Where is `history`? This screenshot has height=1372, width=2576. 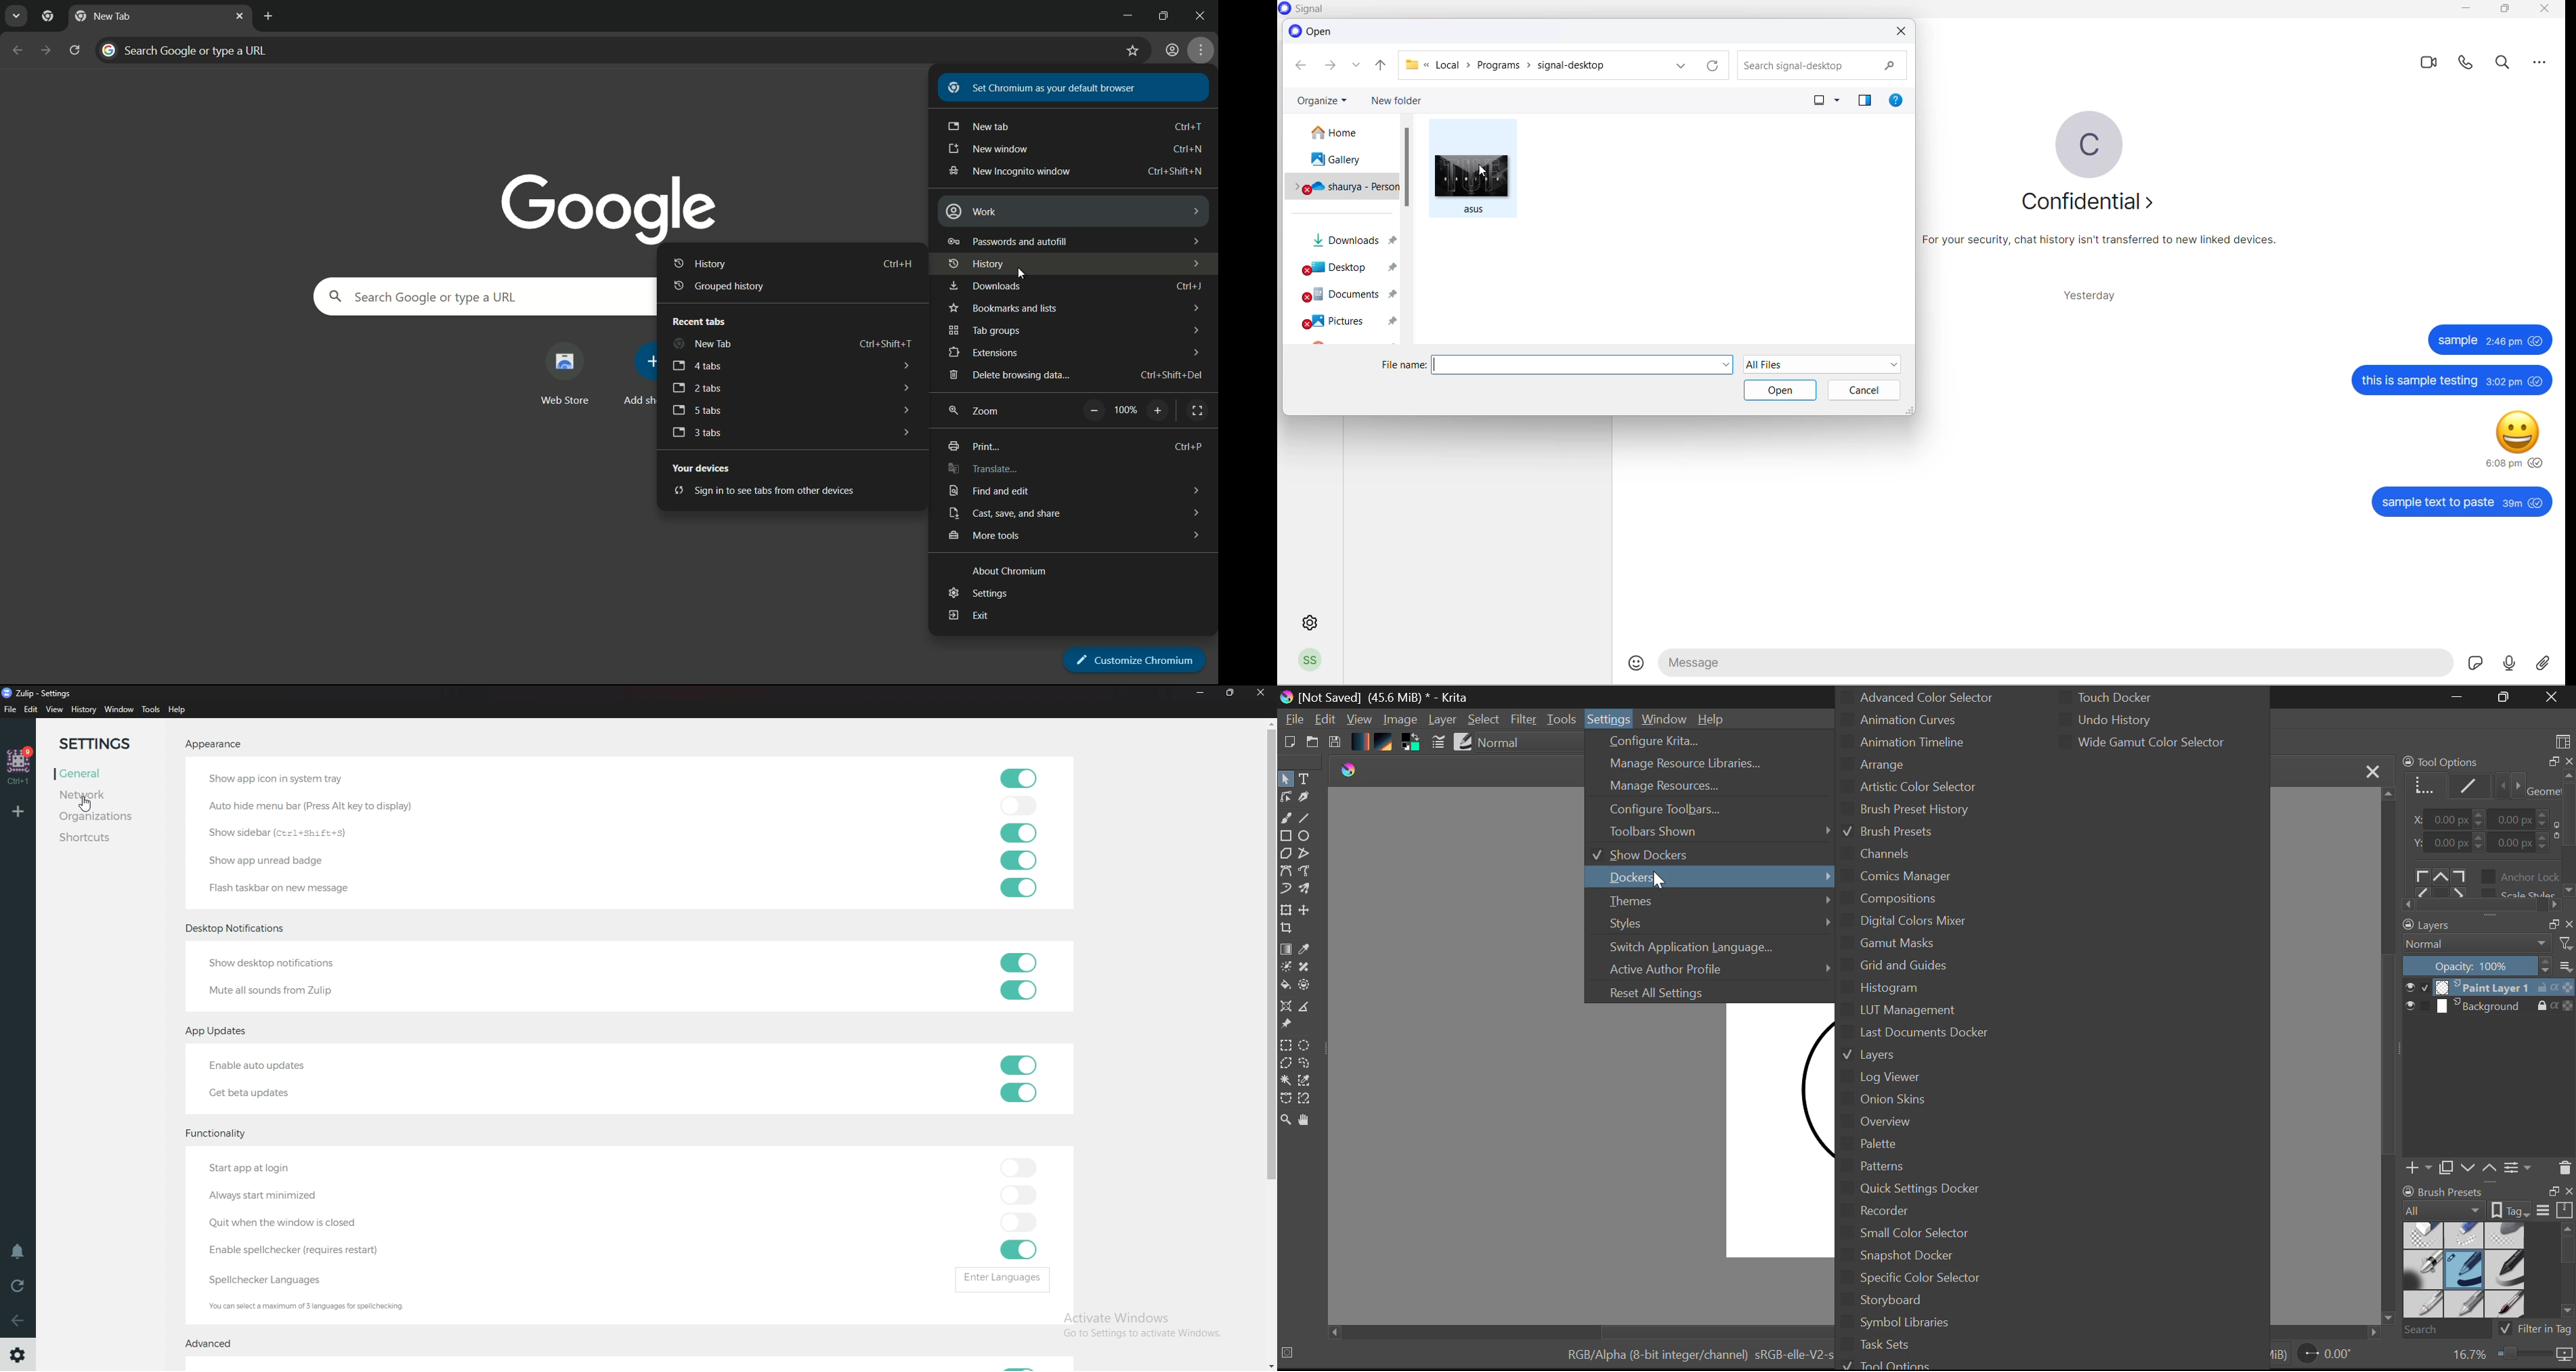 history is located at coordinates (978, 265).